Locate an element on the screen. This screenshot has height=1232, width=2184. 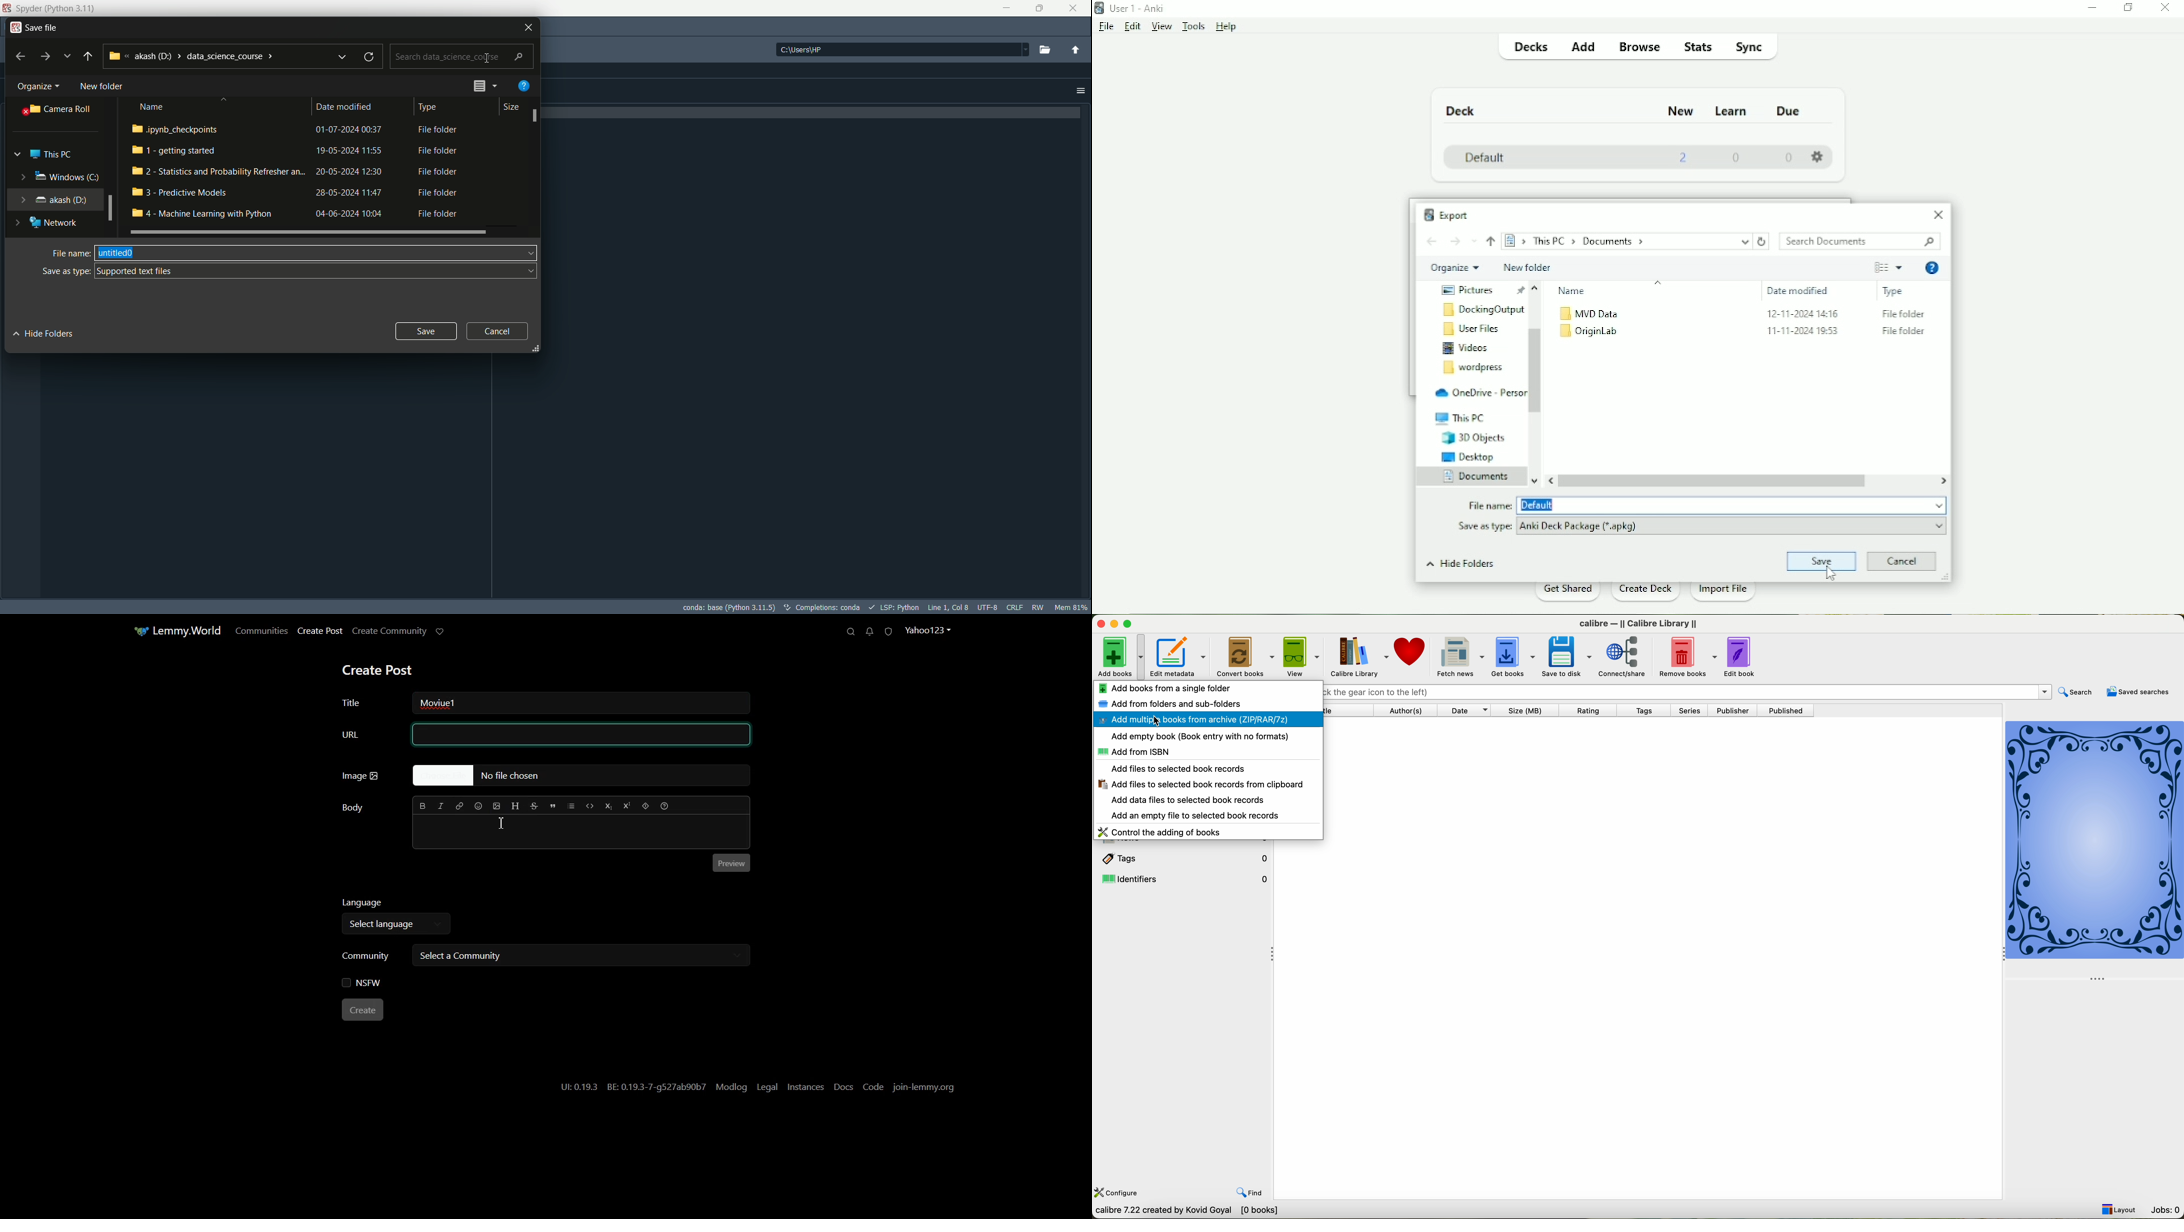
cursor is located at coordinates (486, 57).